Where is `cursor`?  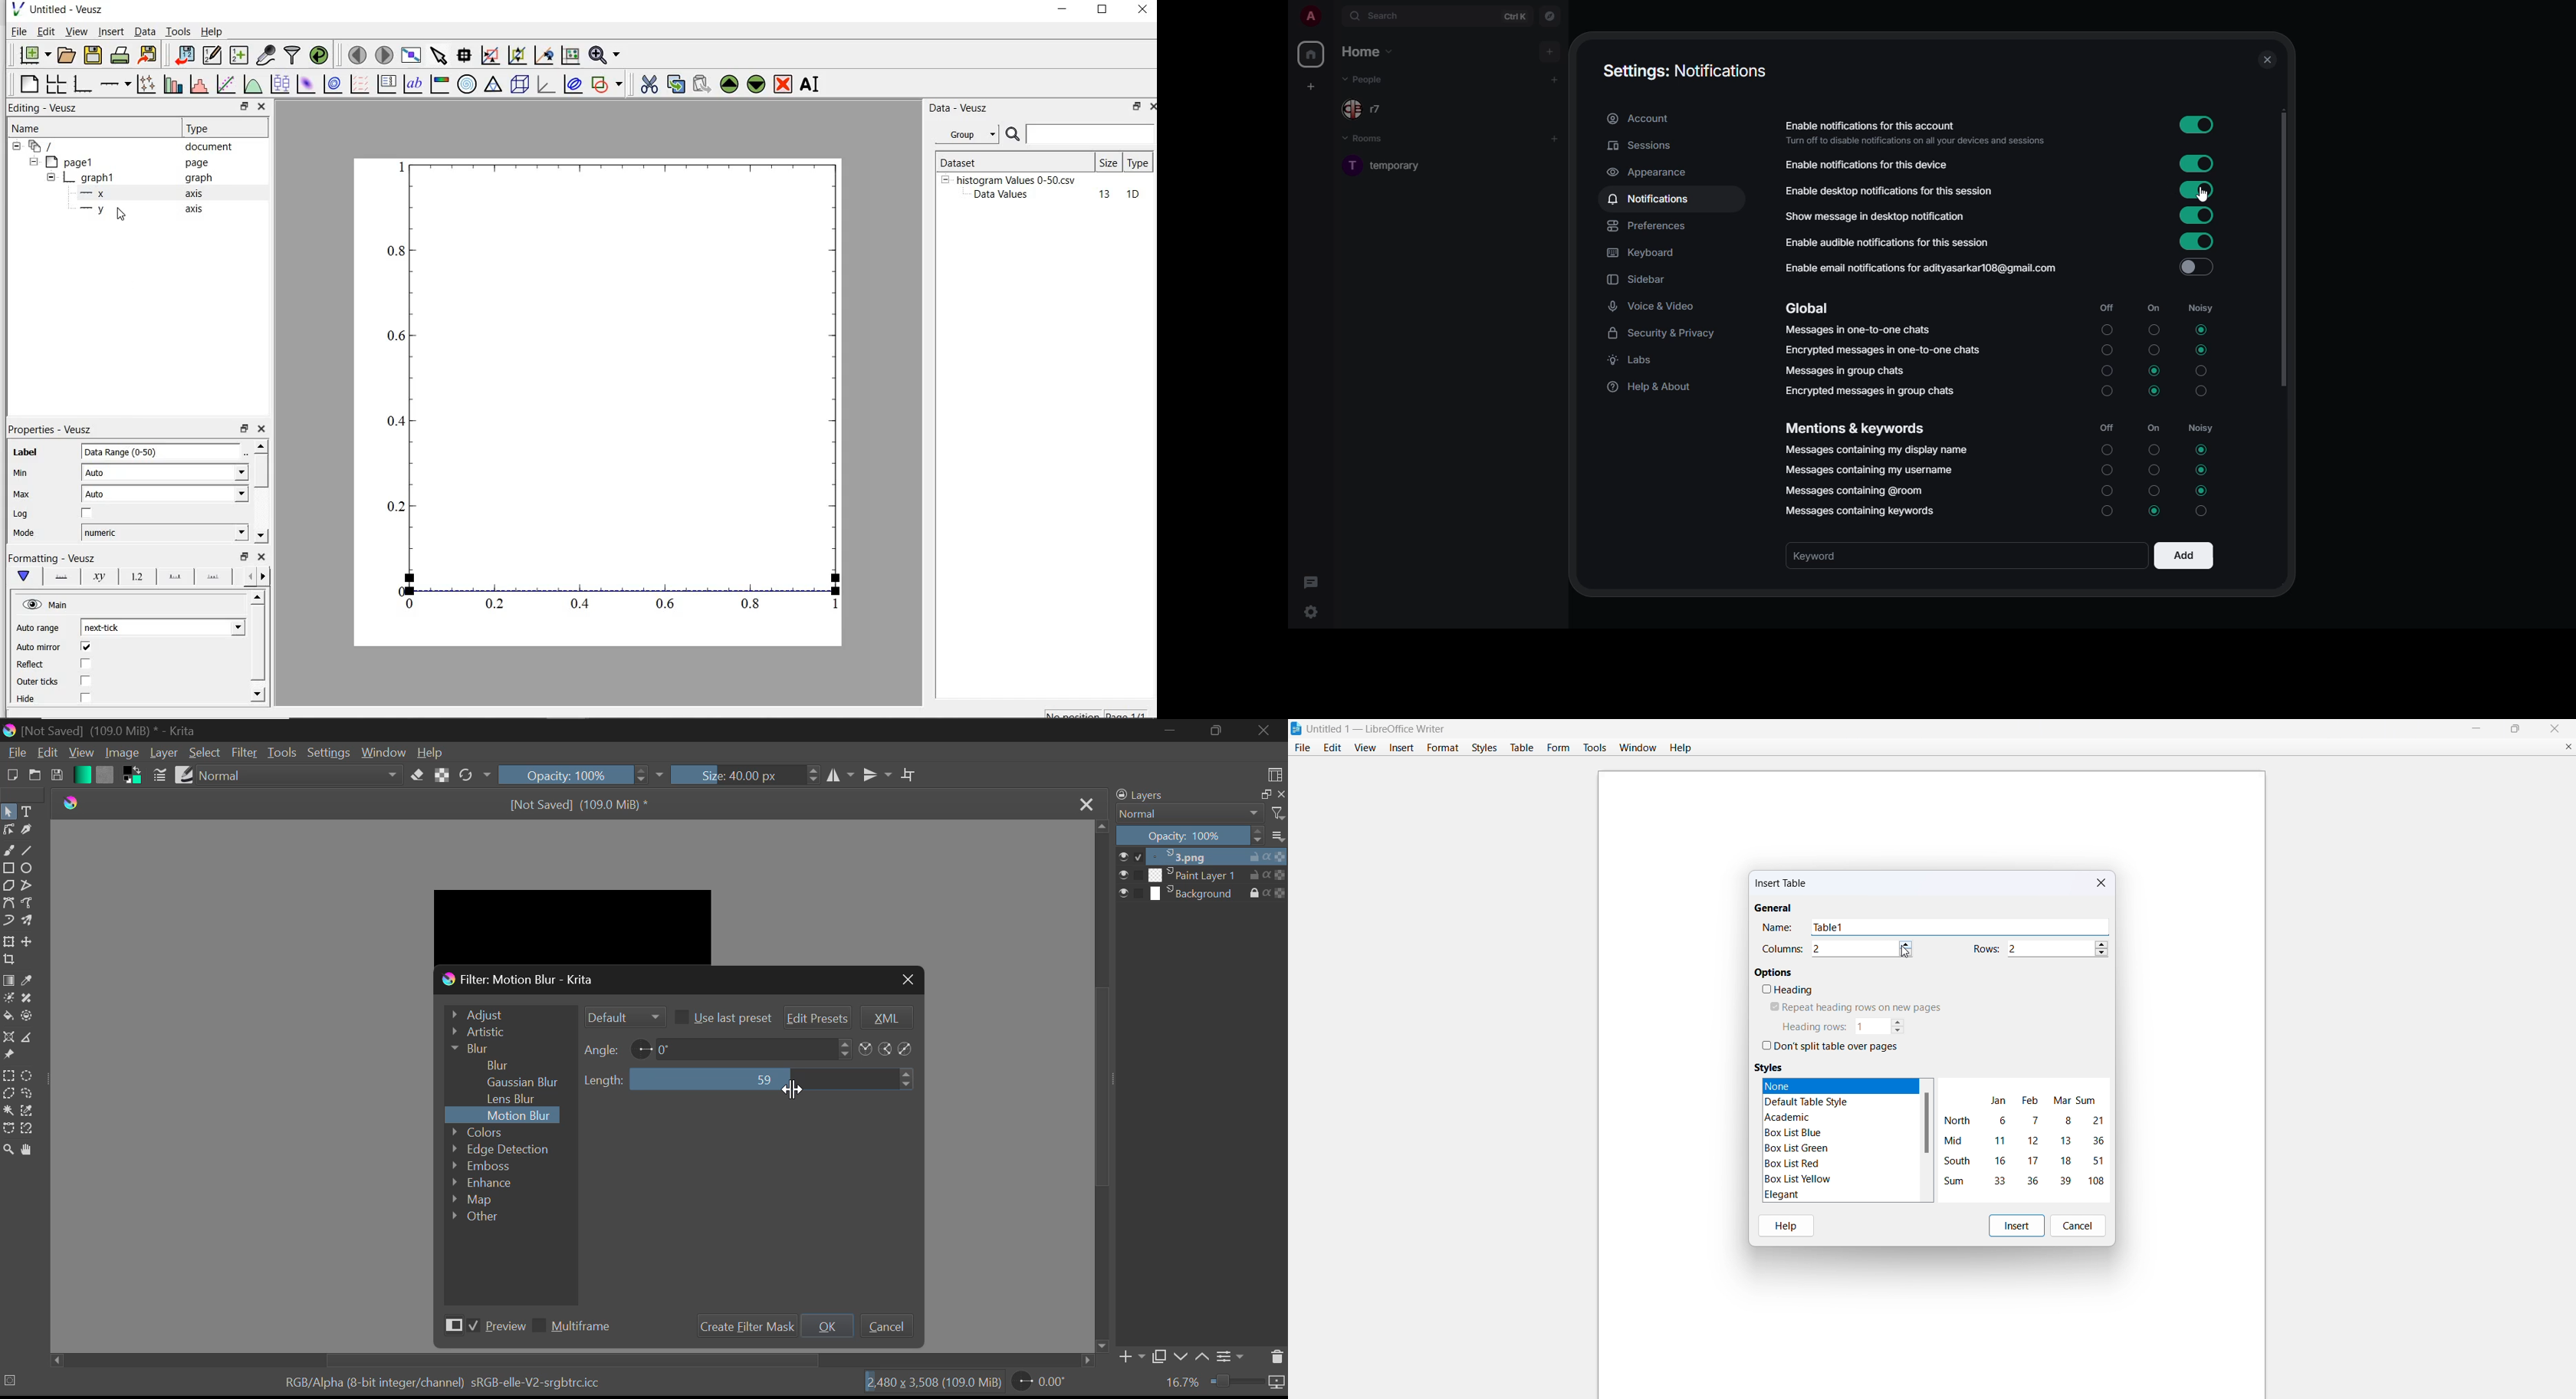
cursor is located at coordinates (2206, 196).